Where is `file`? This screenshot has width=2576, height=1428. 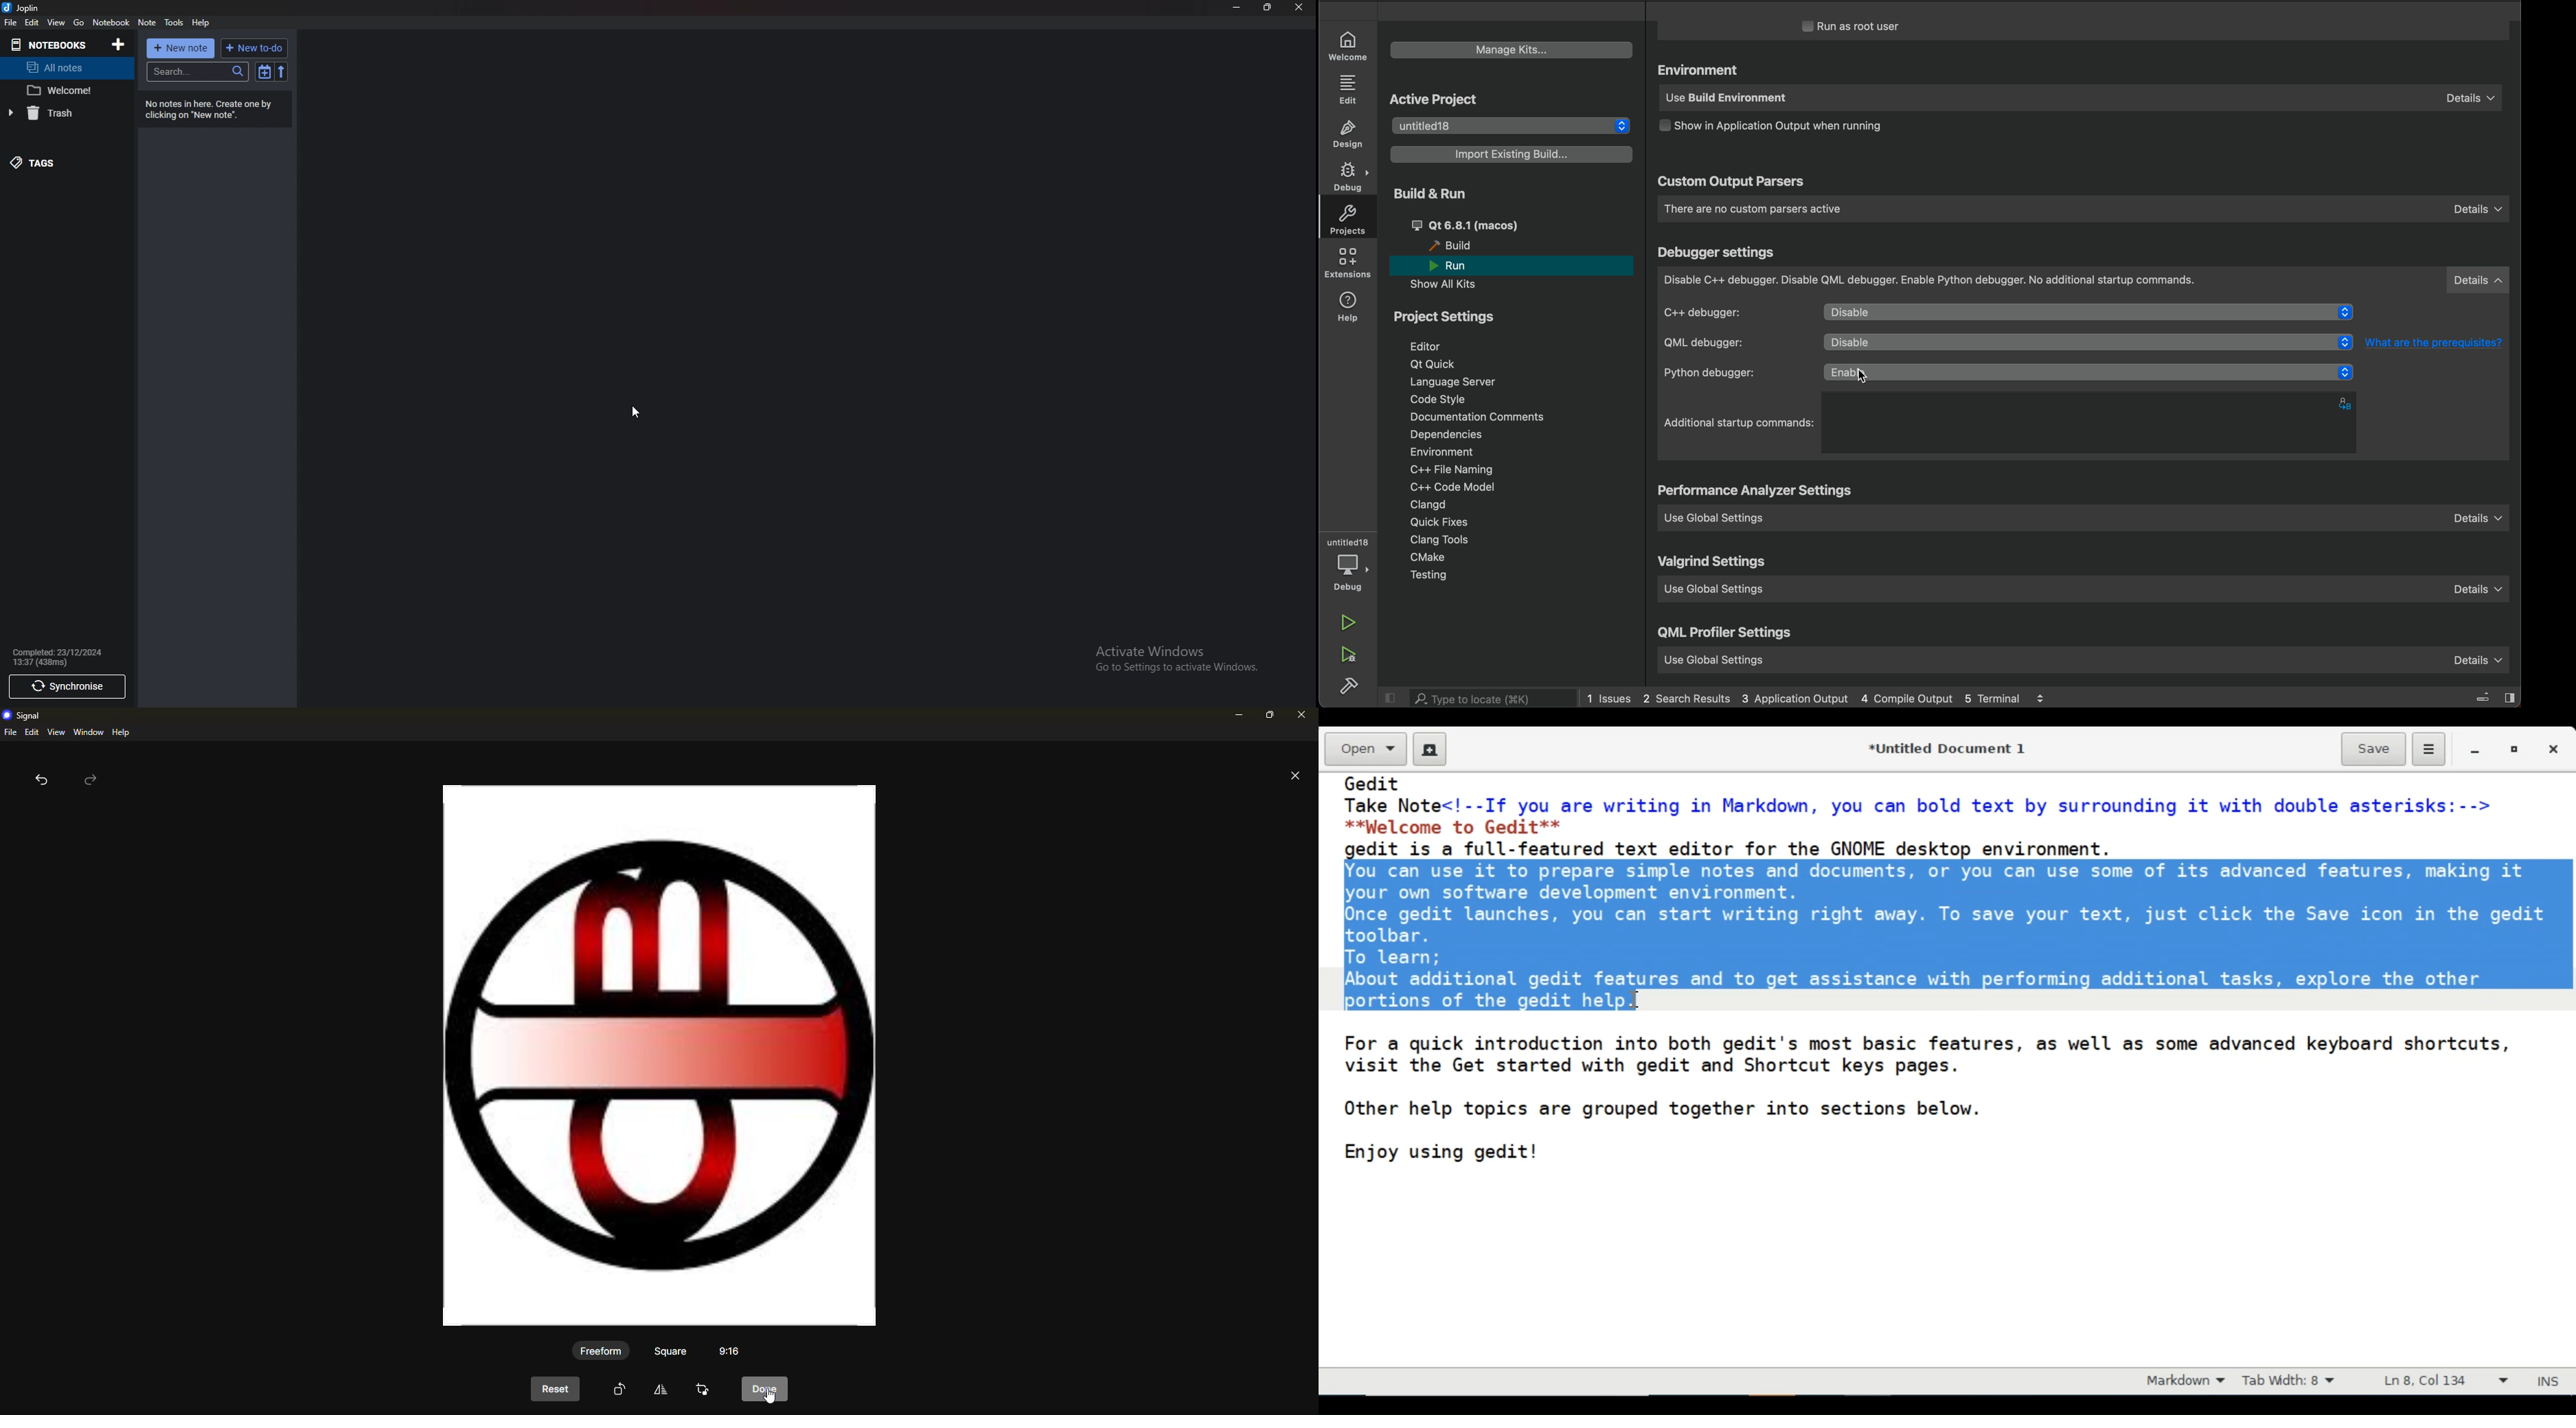 file is located at coordinates (9, 733).